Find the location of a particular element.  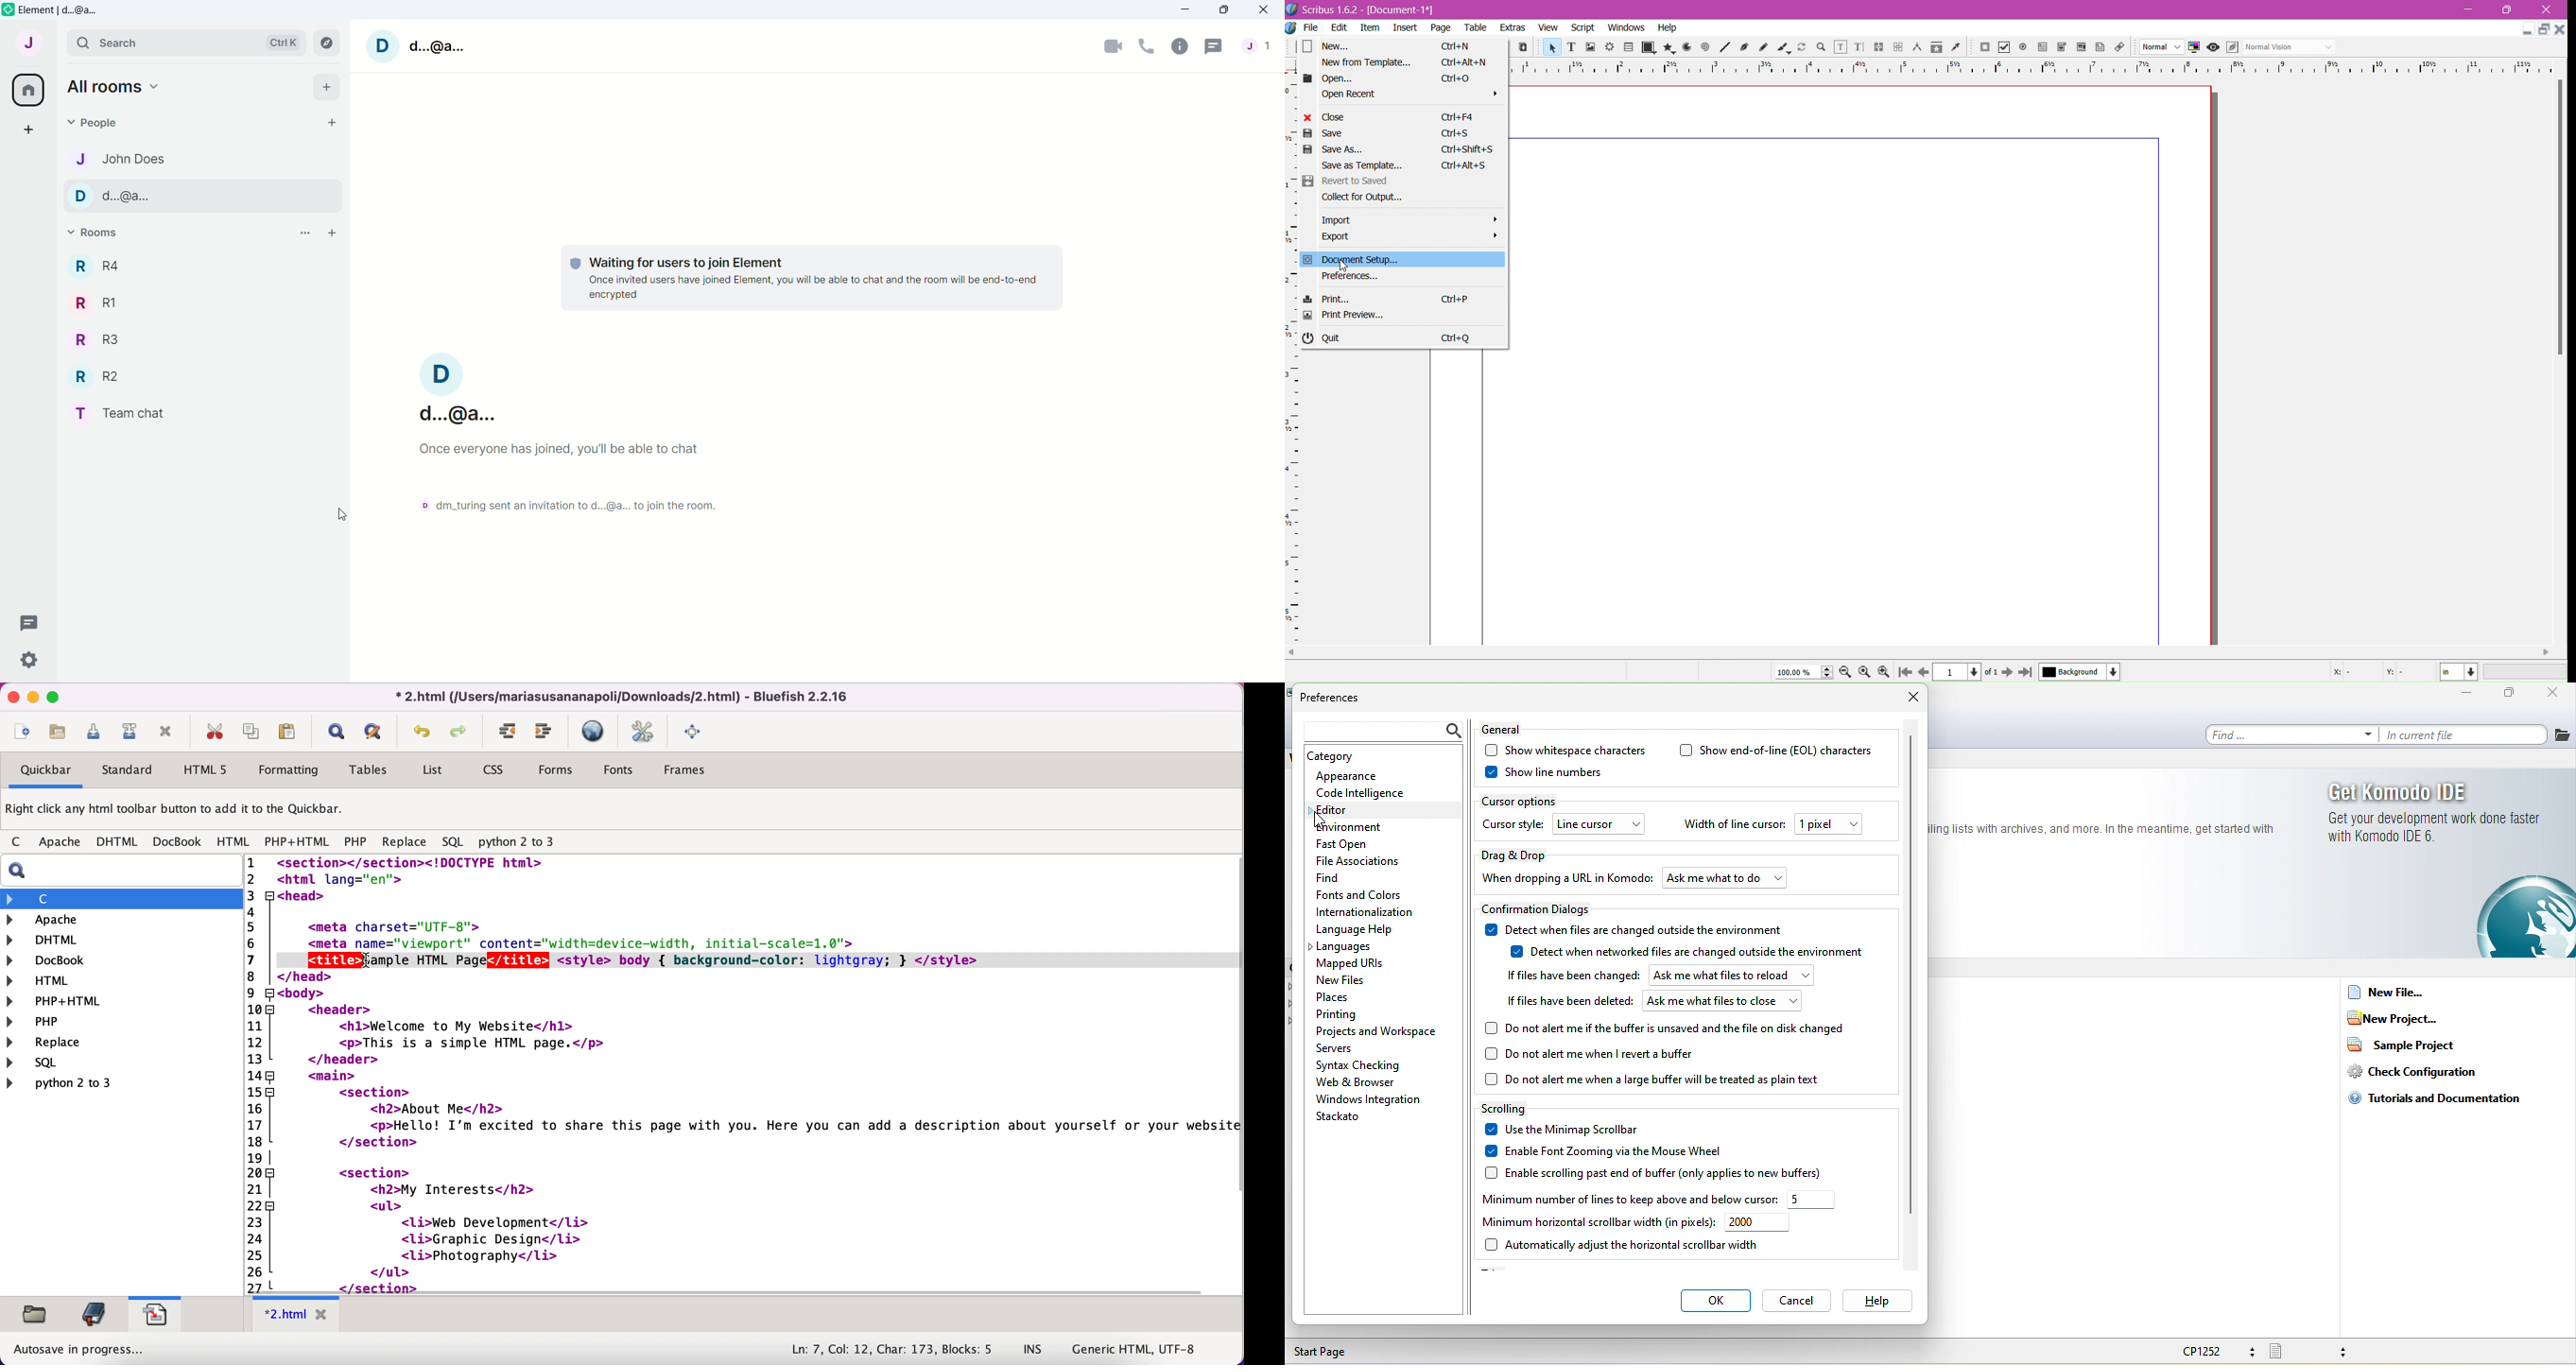

new from template is located at coordinates (1368, 63).